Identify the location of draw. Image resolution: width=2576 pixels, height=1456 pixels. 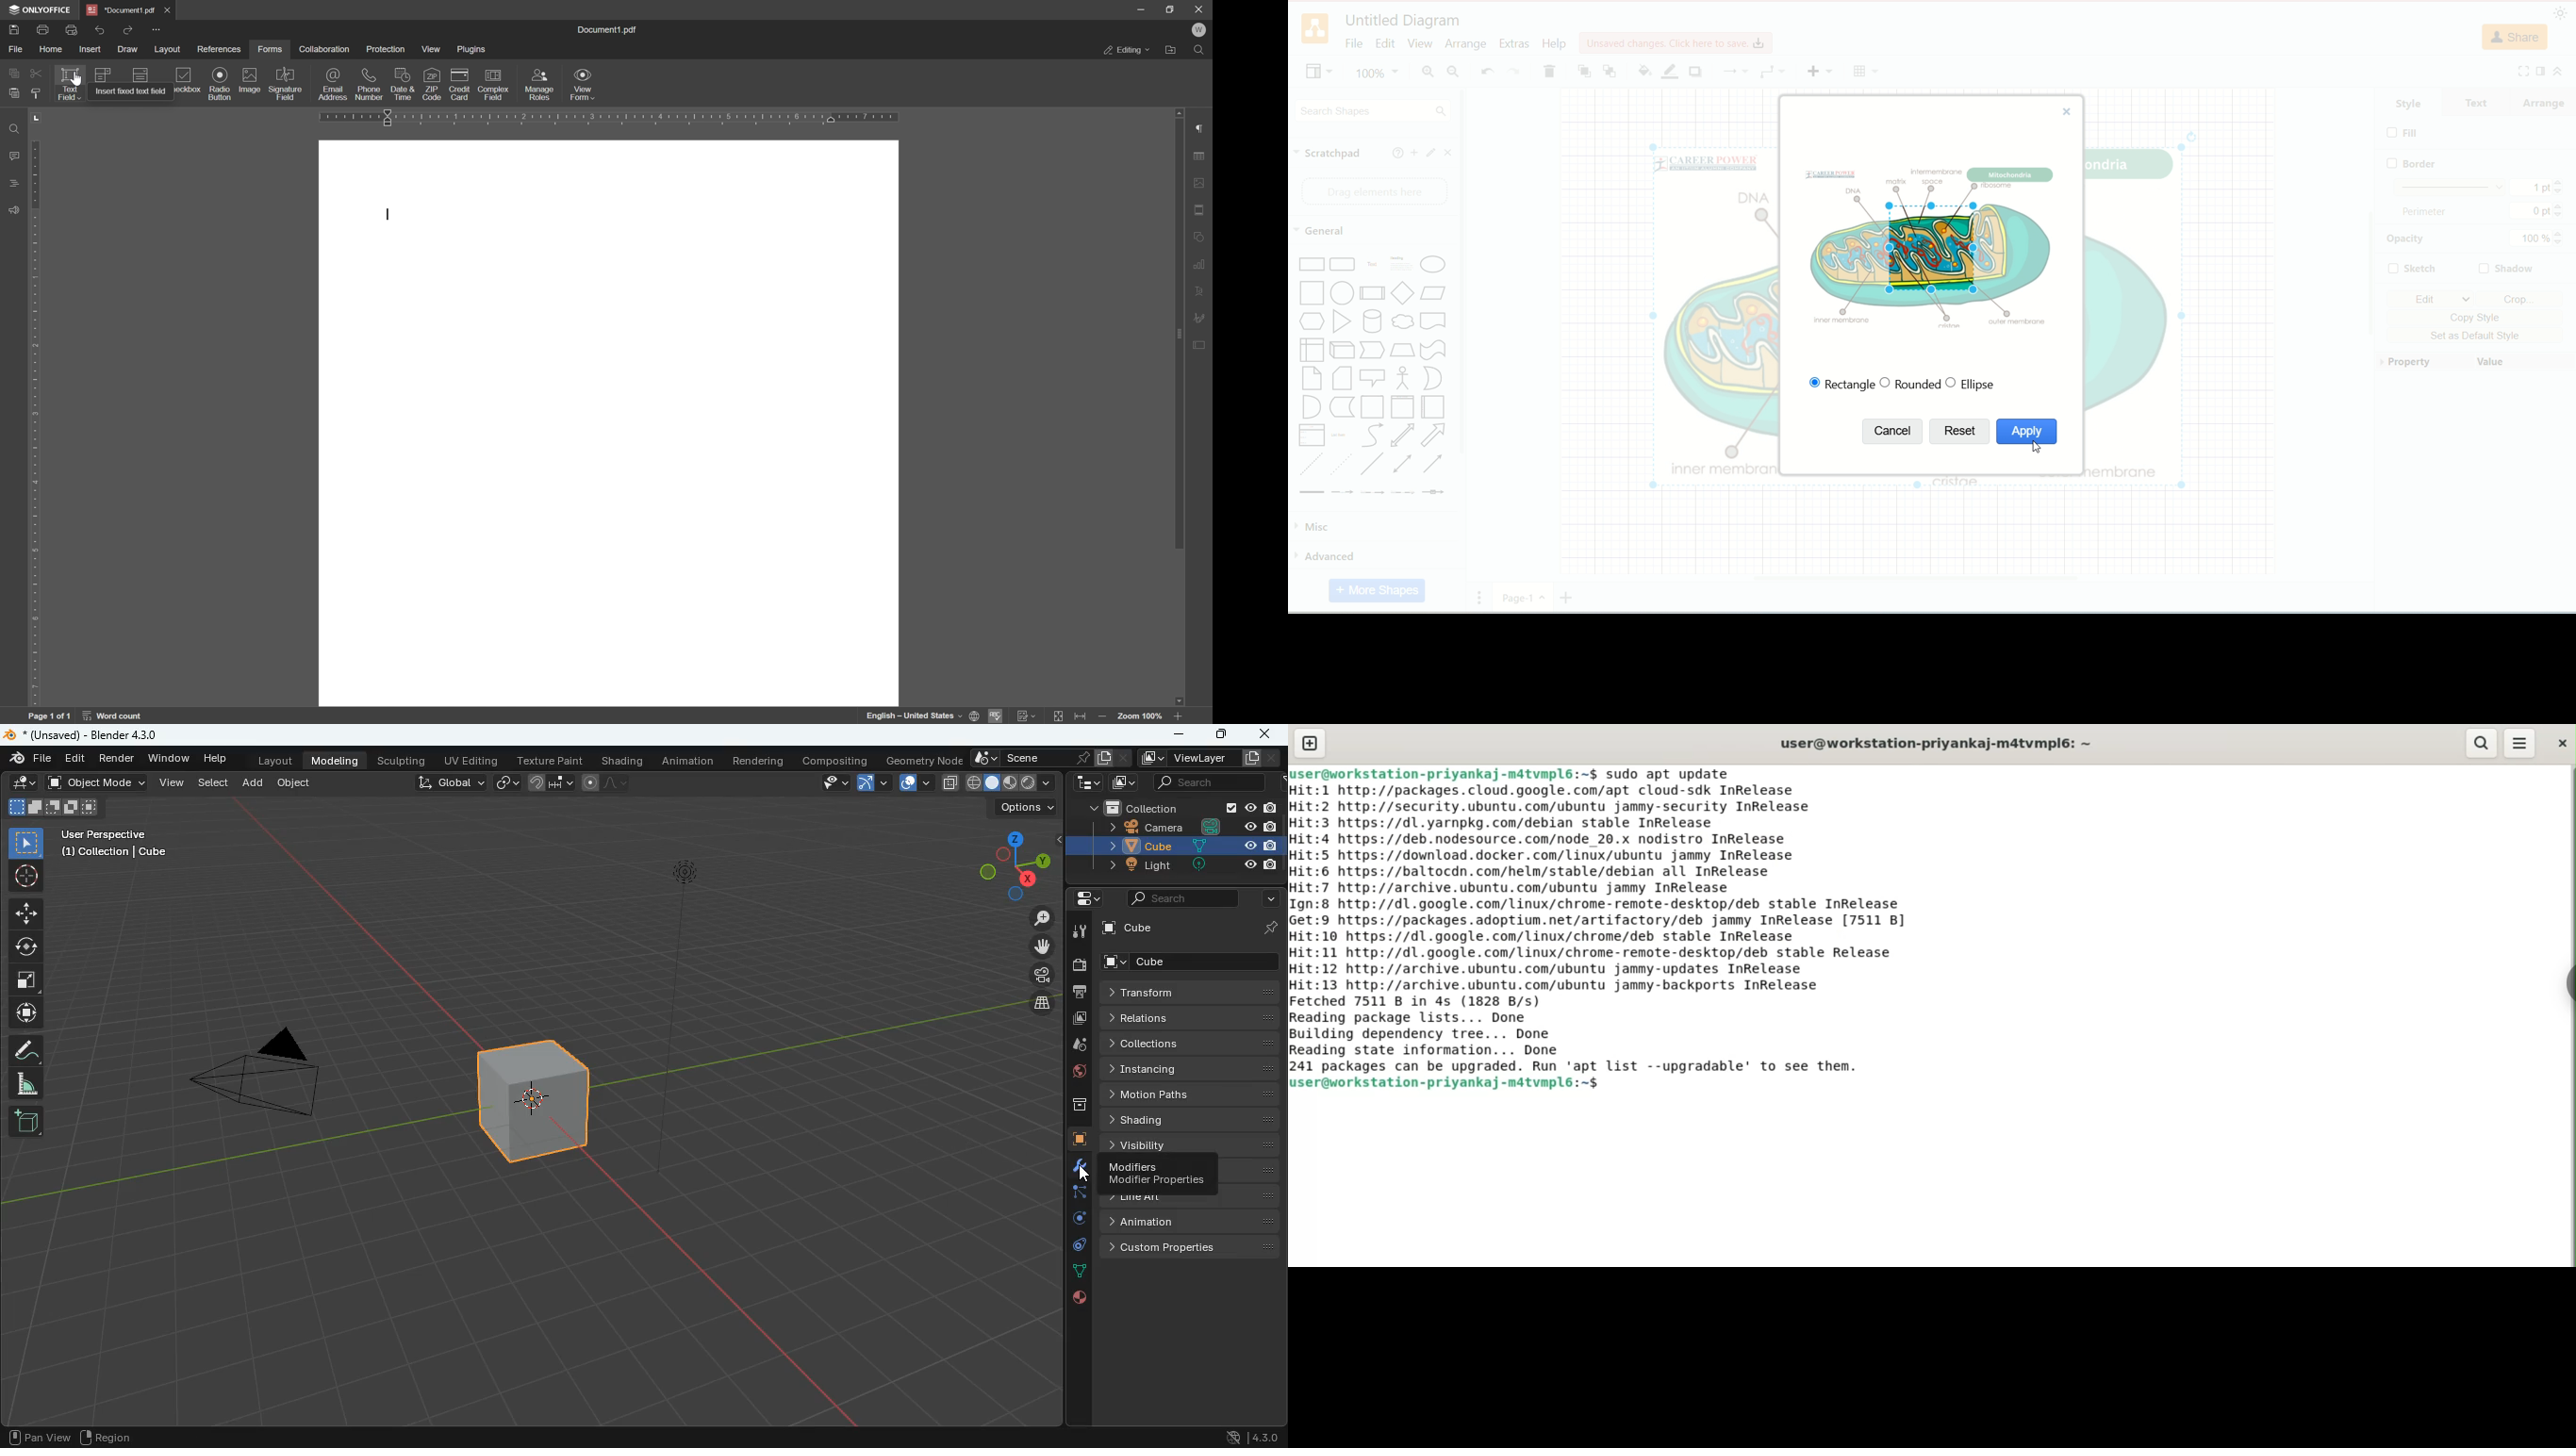
(28, 1049).